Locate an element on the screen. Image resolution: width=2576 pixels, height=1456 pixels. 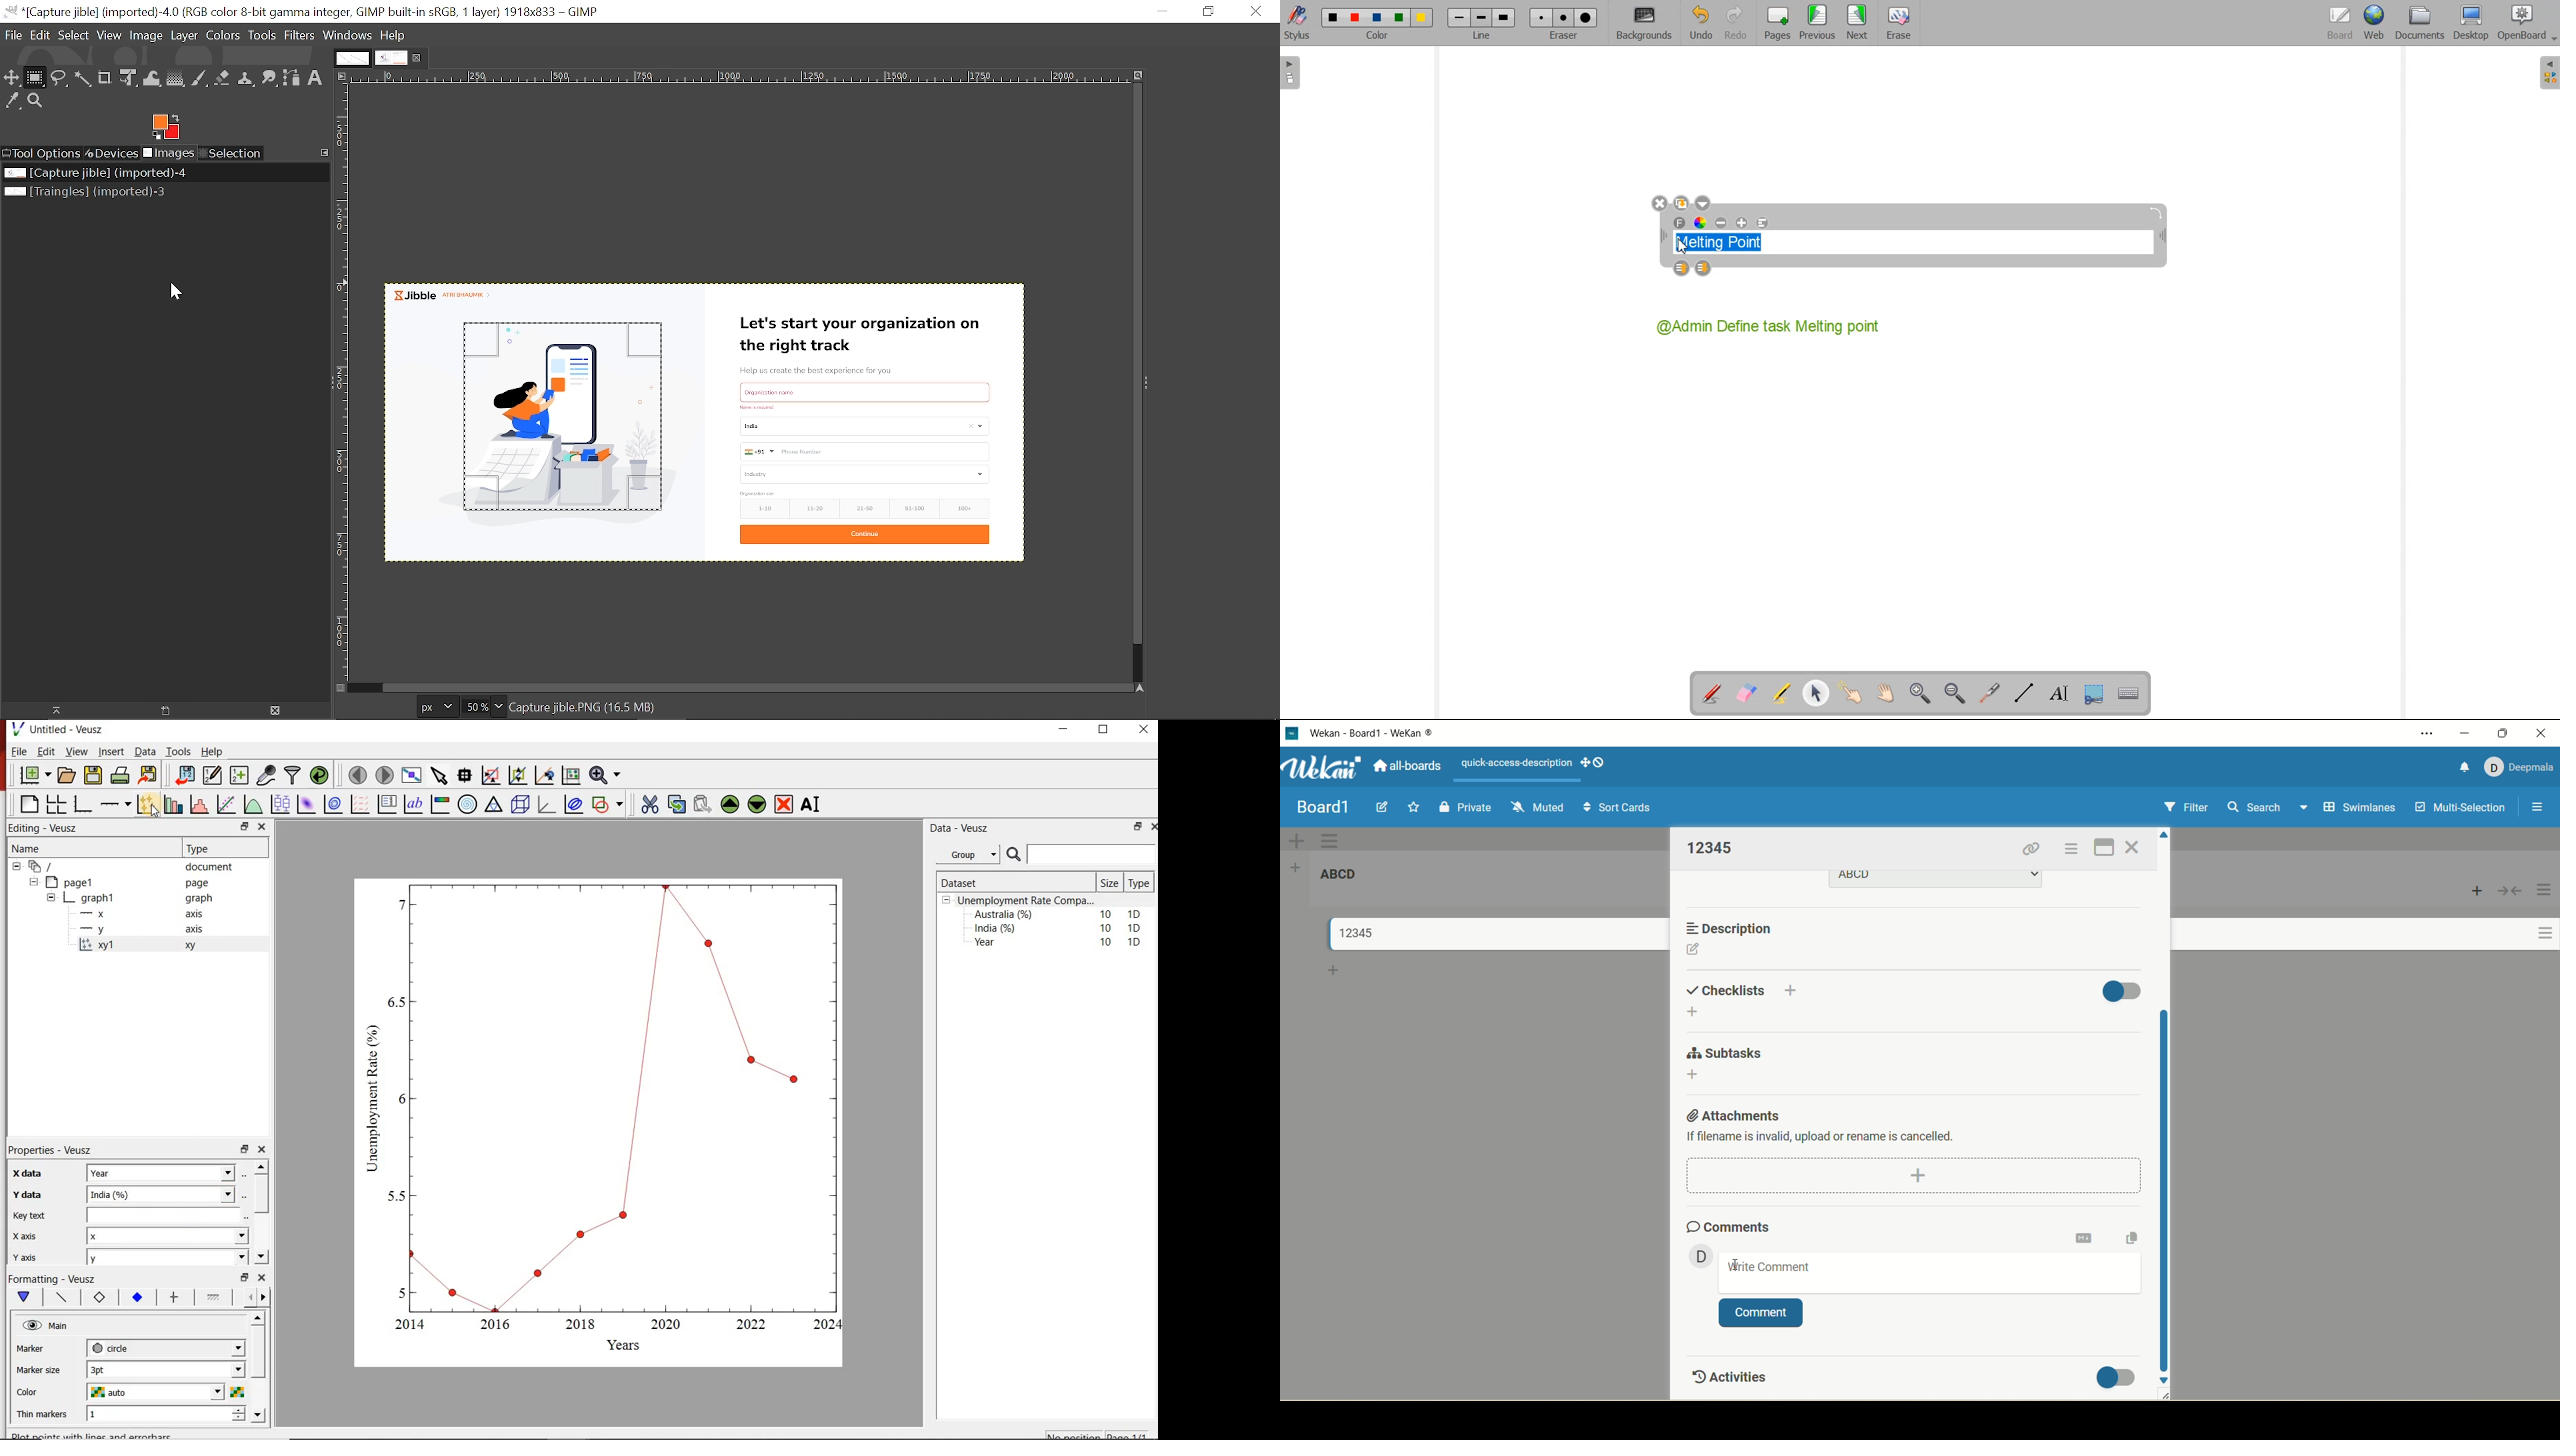
unified transform tool is located at coordinates (126, 78).